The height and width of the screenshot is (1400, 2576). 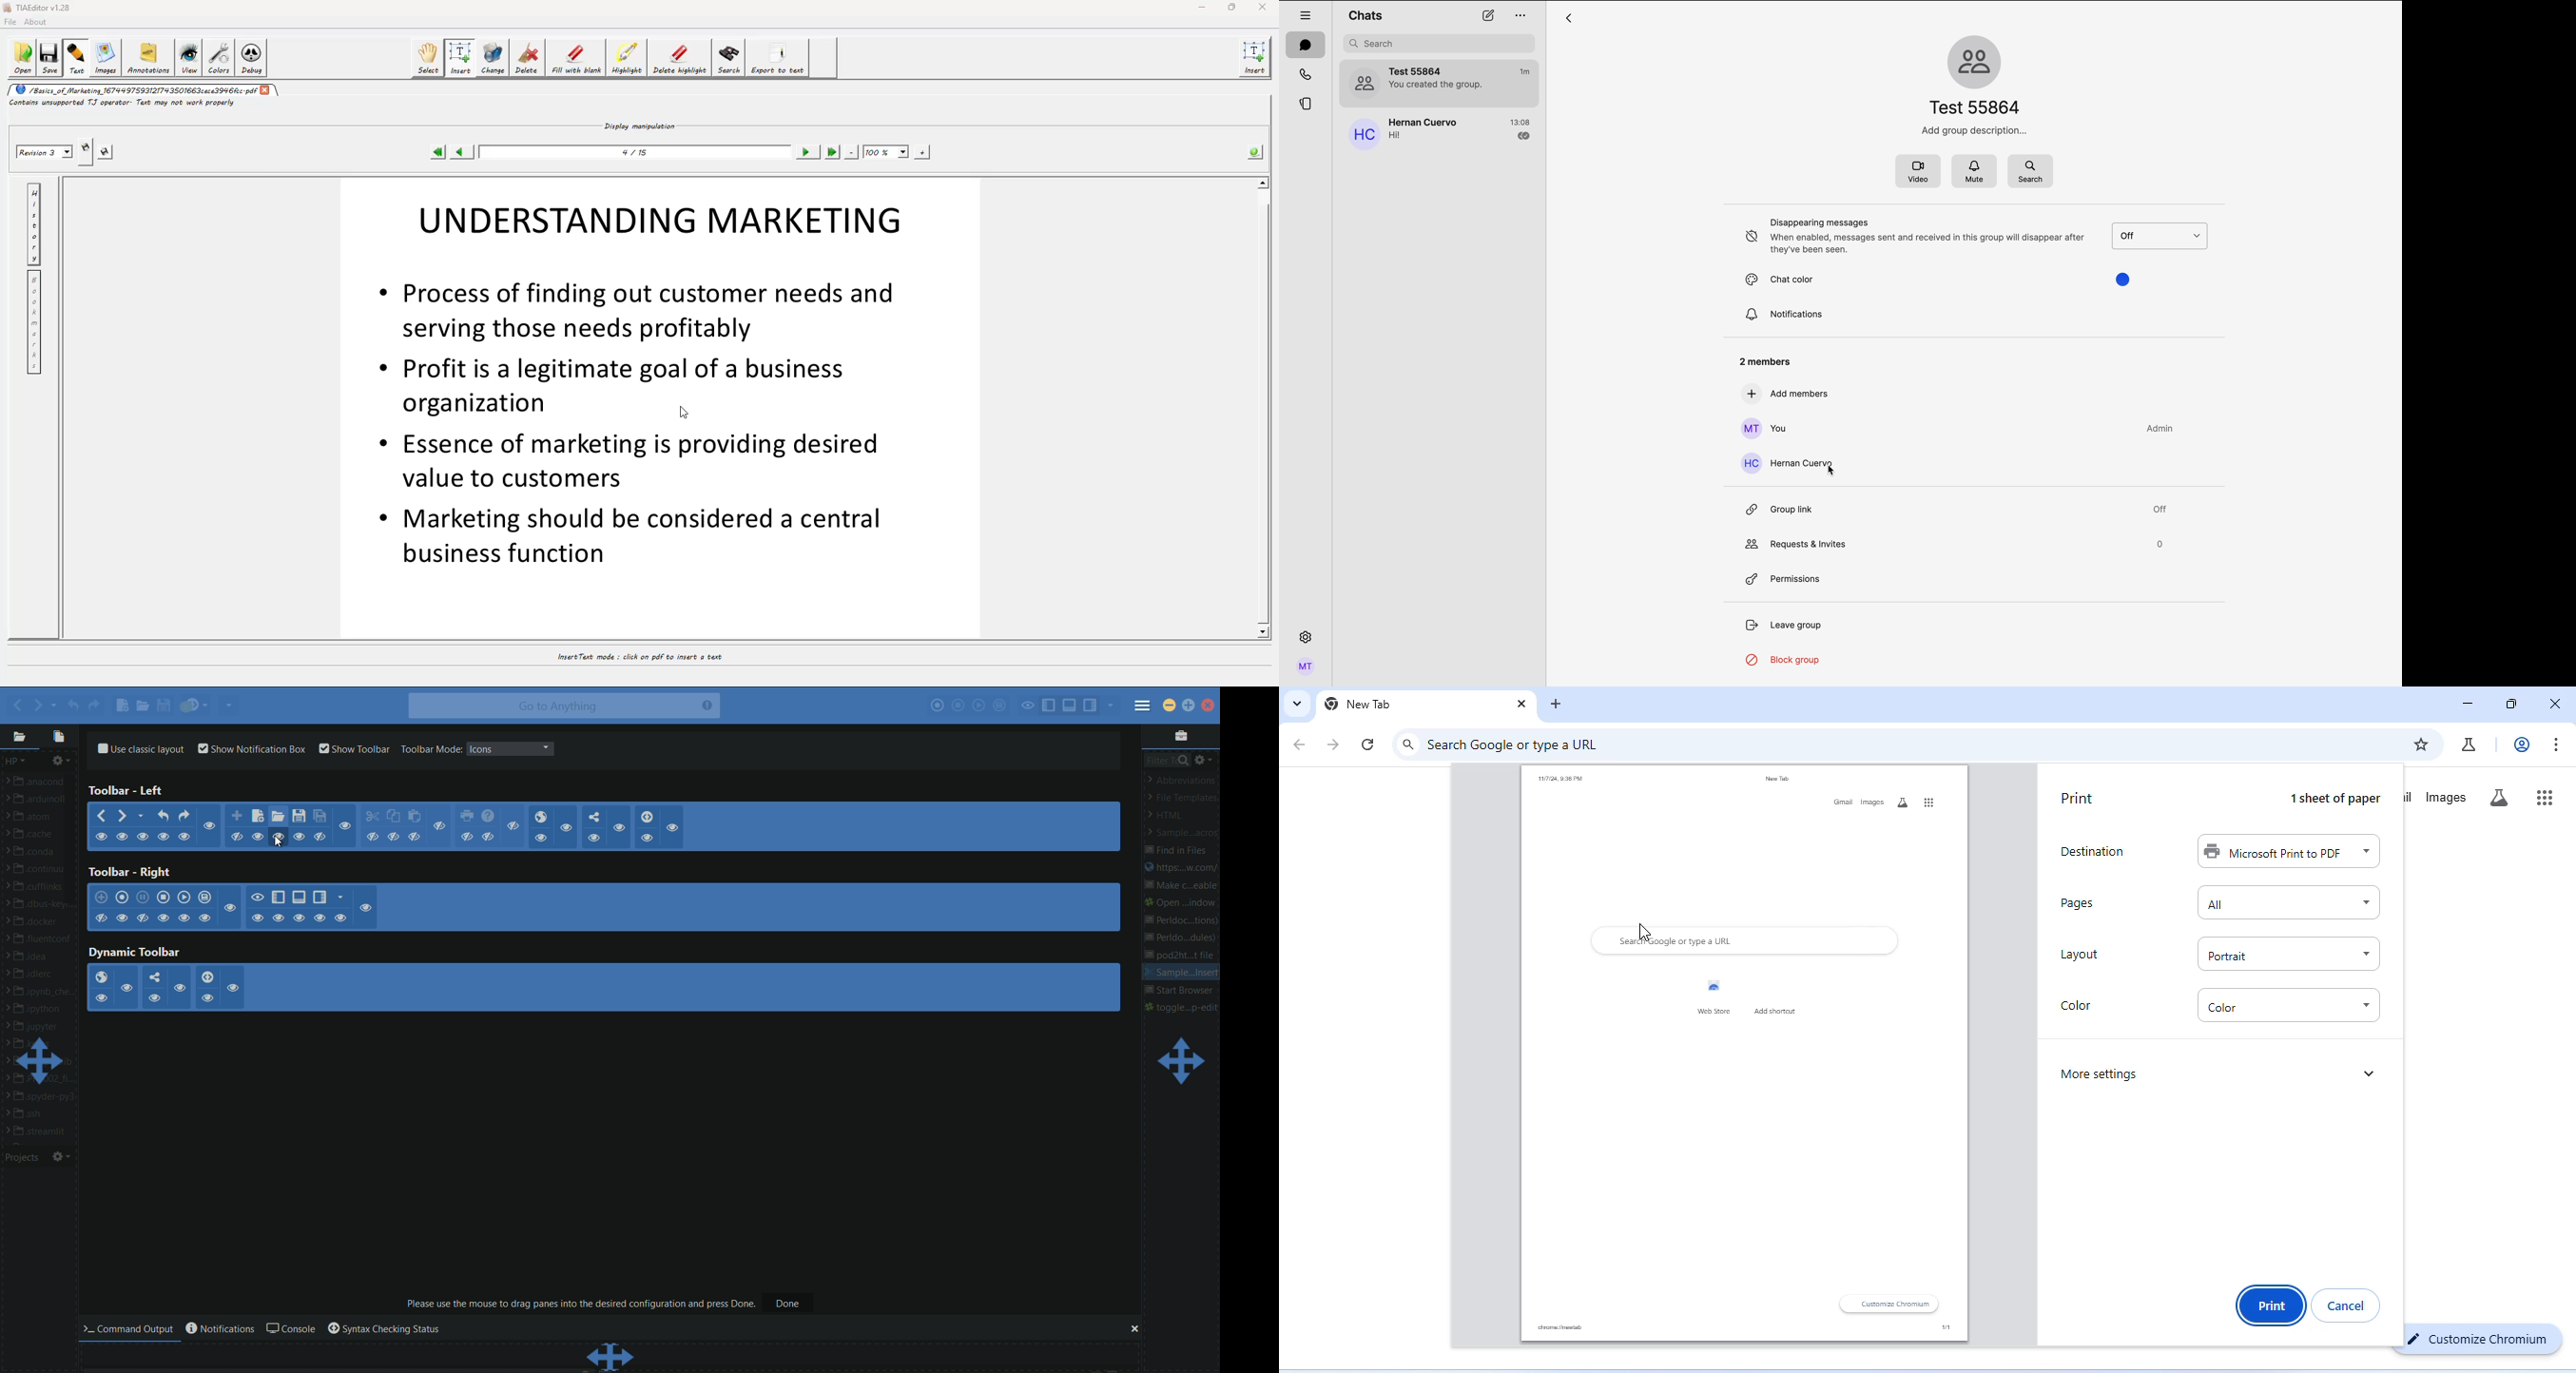 I want to click on disappearing messages, so click(x=1973, y=233).